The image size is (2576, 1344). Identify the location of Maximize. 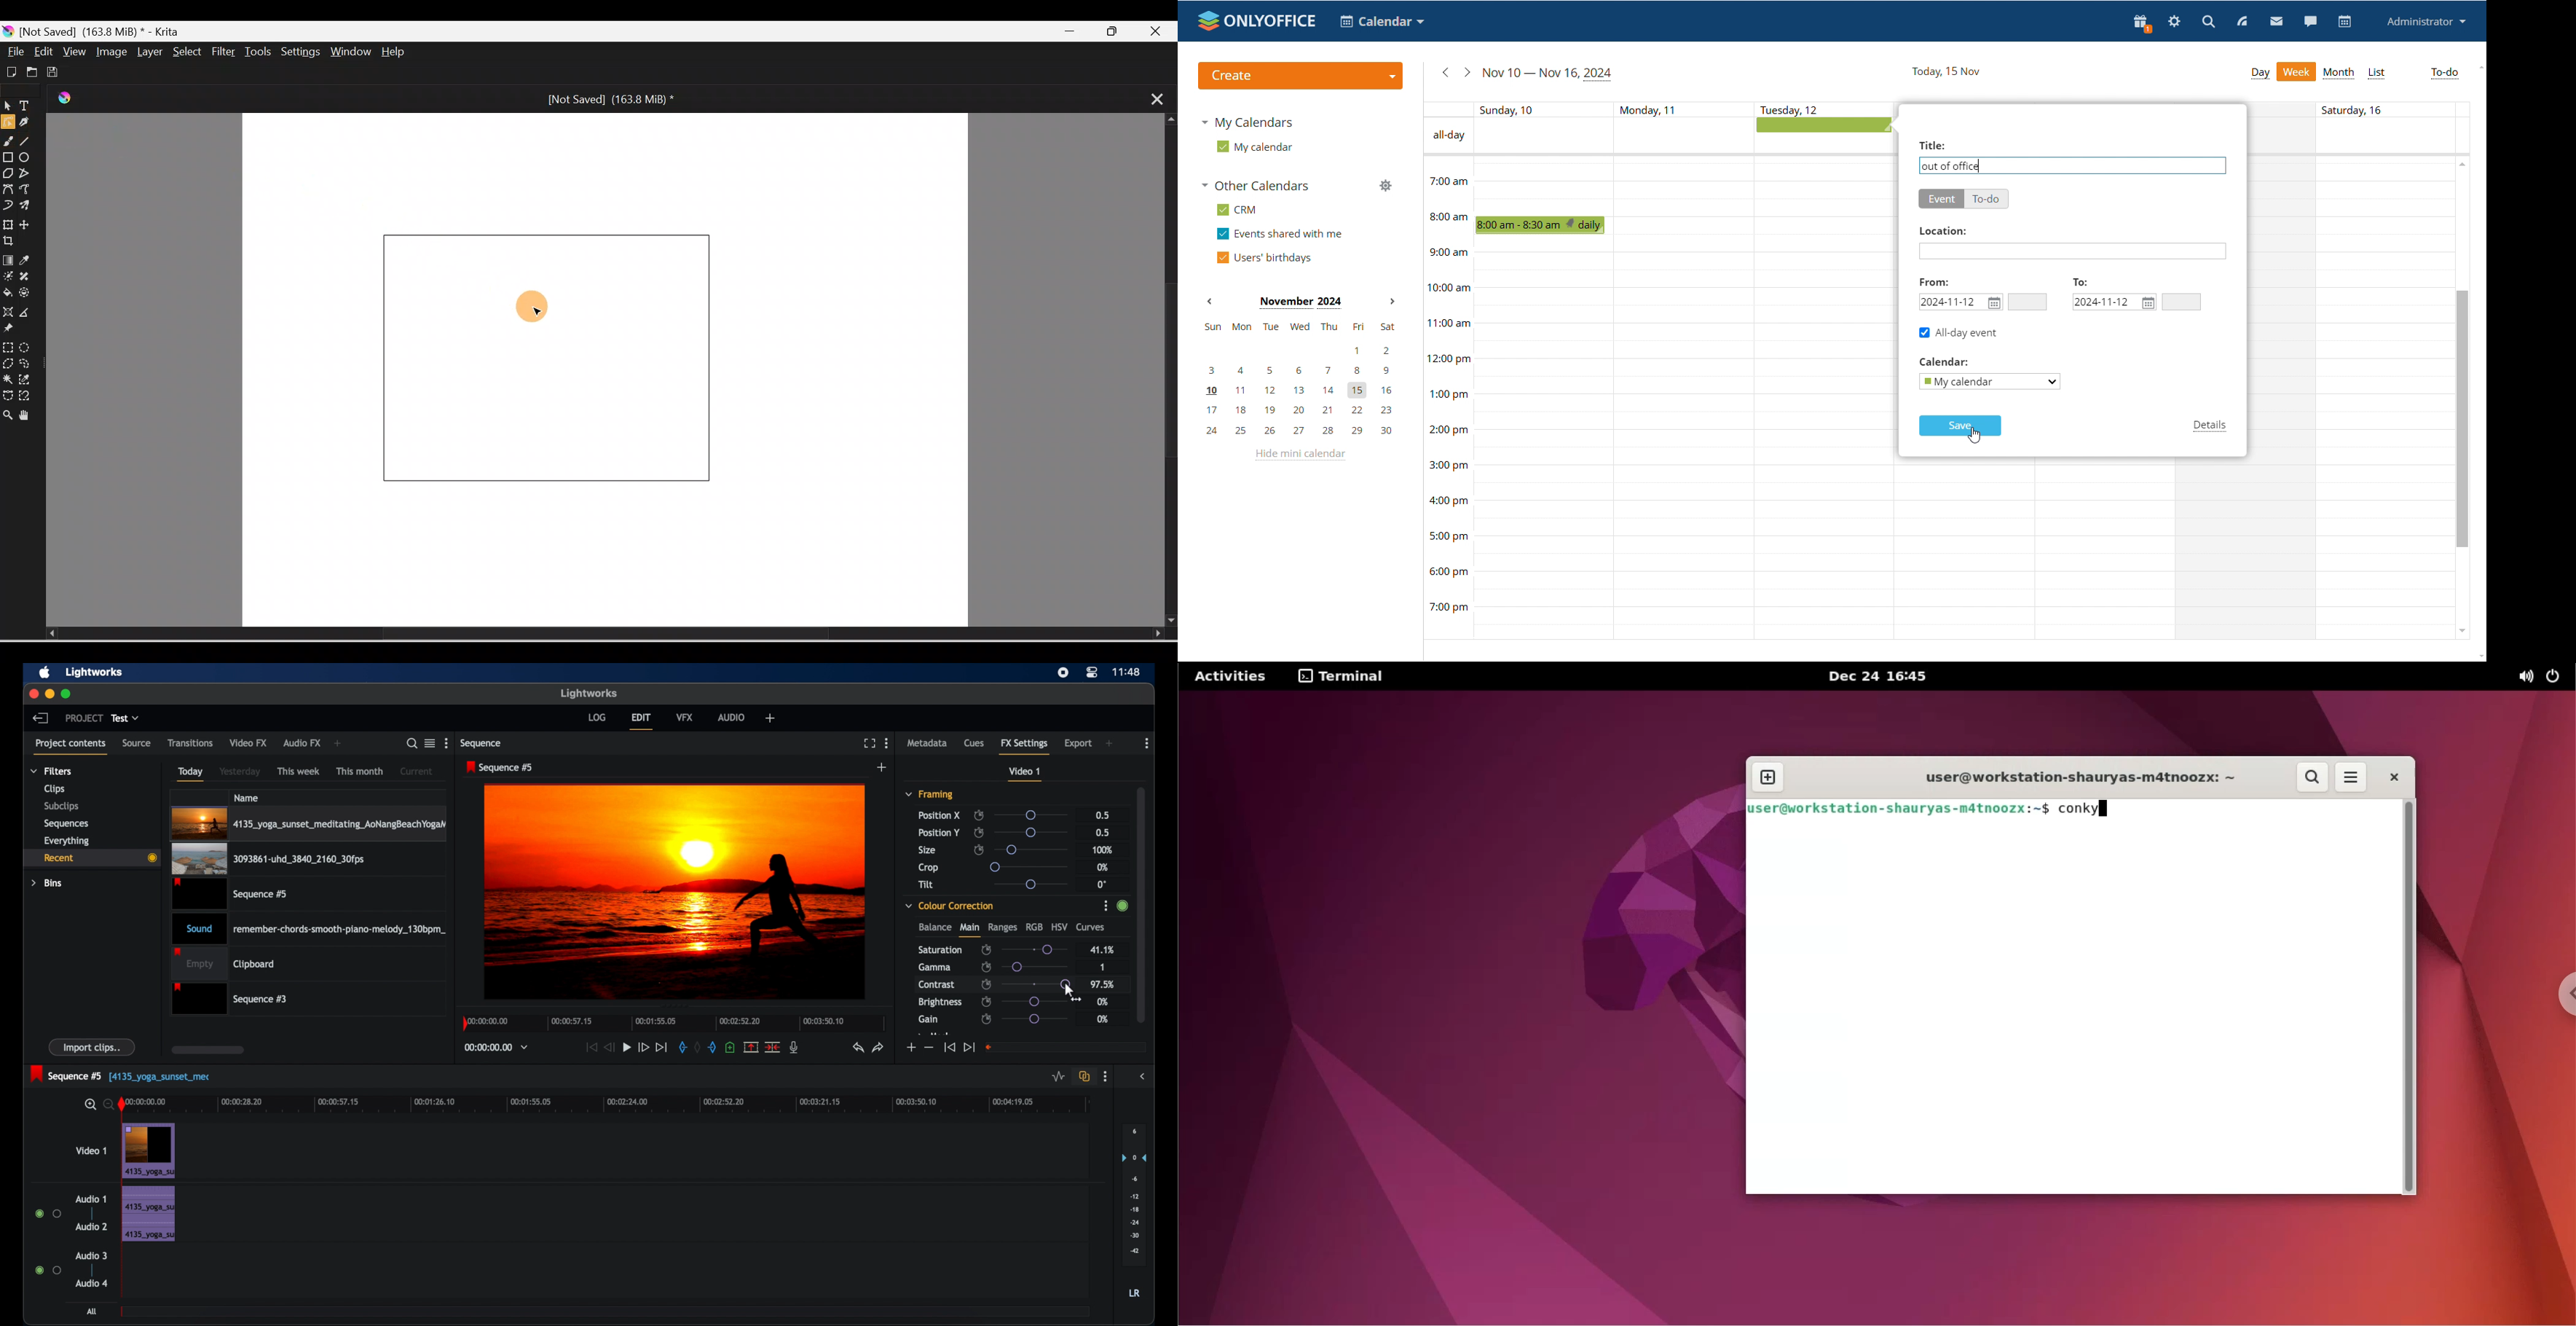
(1120, 32).